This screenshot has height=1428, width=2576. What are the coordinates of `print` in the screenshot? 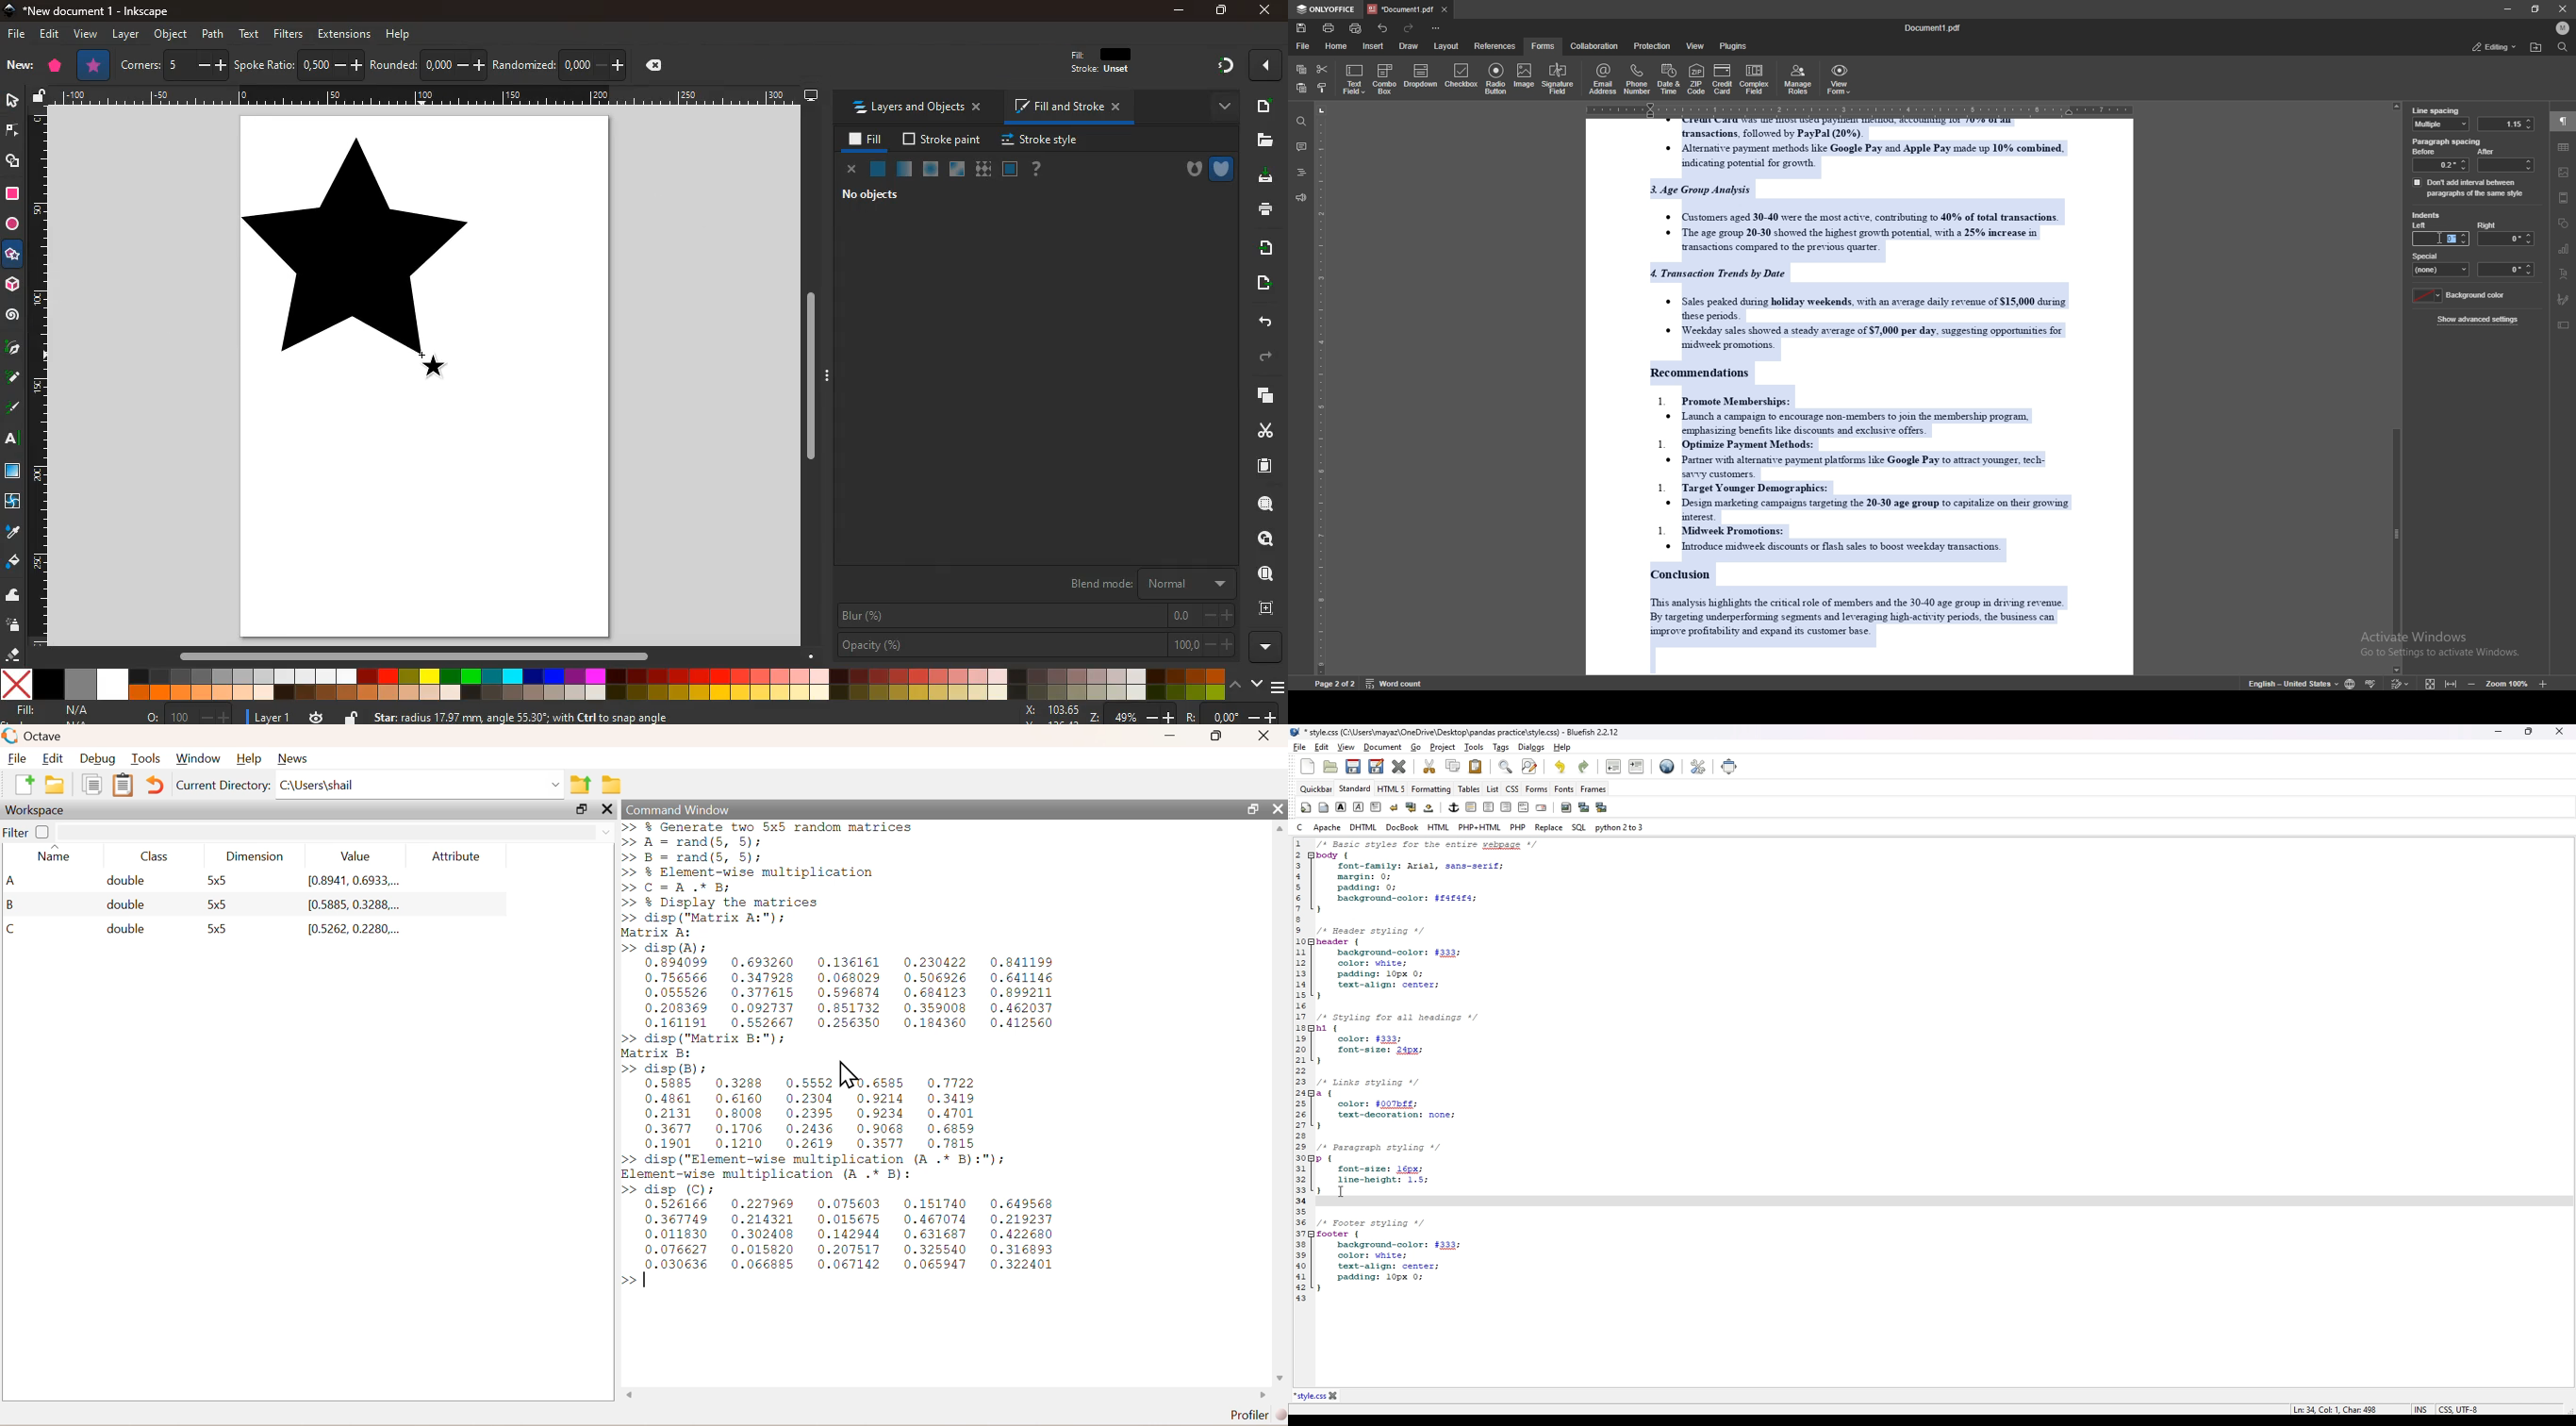 It's located at (1329, 28).